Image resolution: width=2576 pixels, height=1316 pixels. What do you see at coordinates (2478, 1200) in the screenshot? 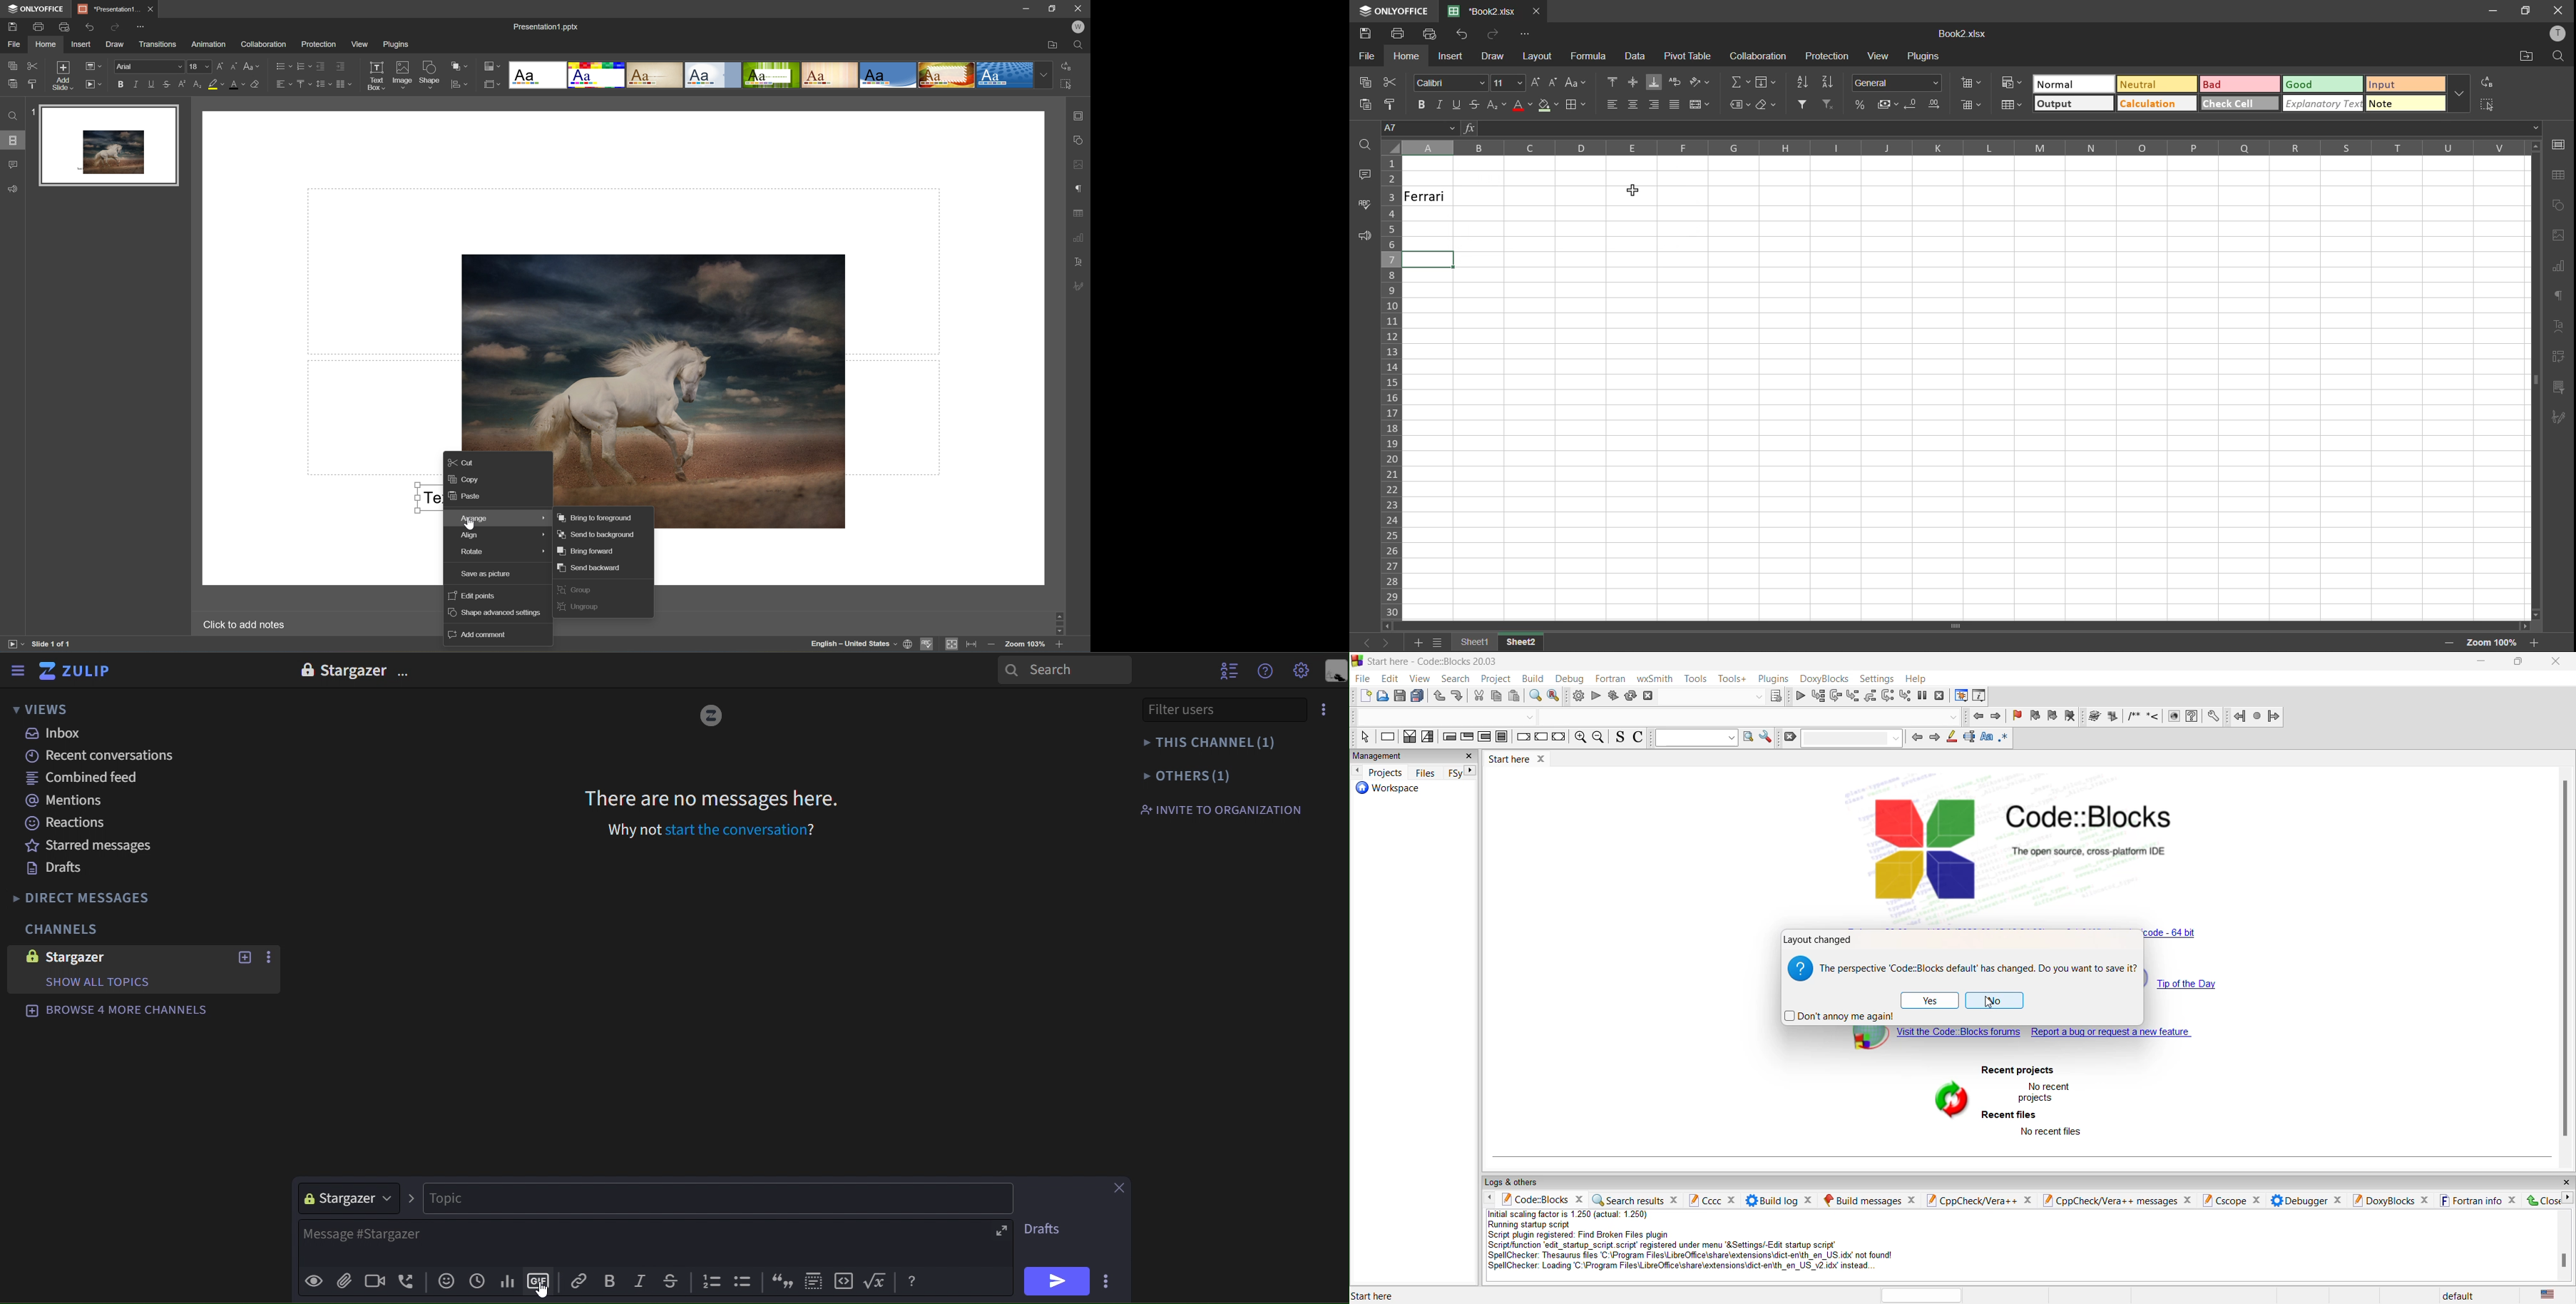
I see `fortran info` at bounding box center [2478, 1200].